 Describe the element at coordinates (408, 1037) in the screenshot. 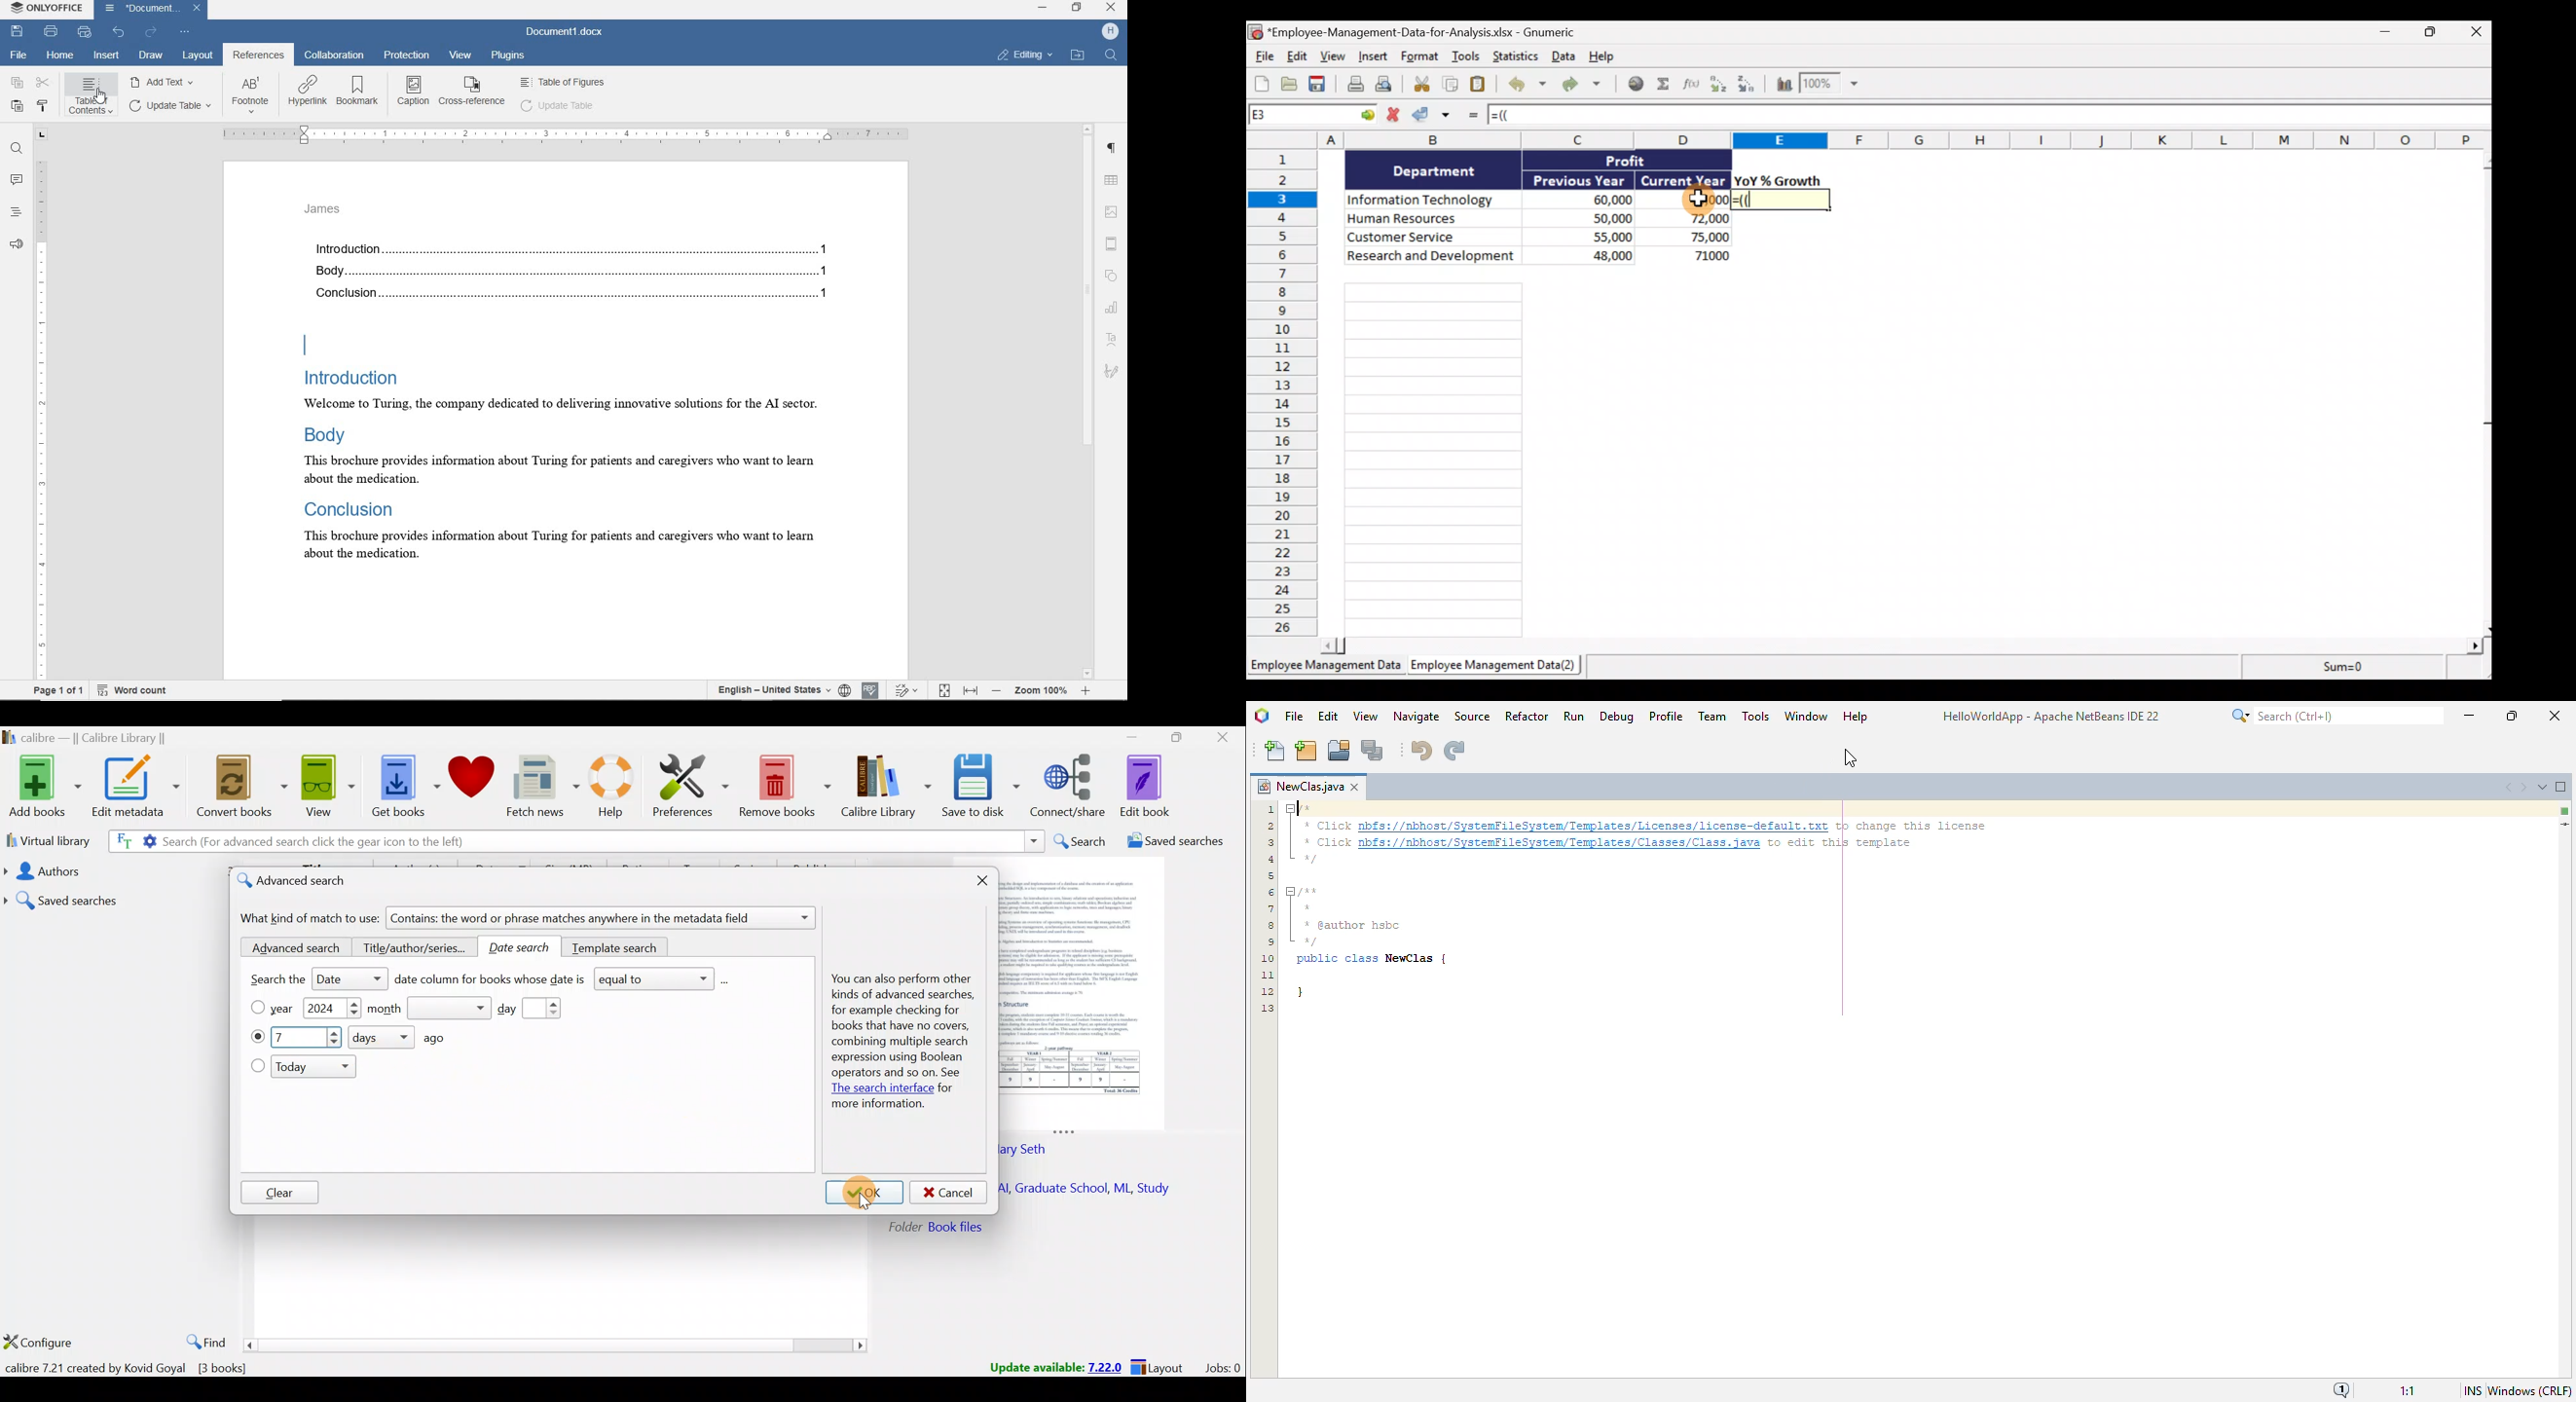

I see `How many days ago?` at that location.